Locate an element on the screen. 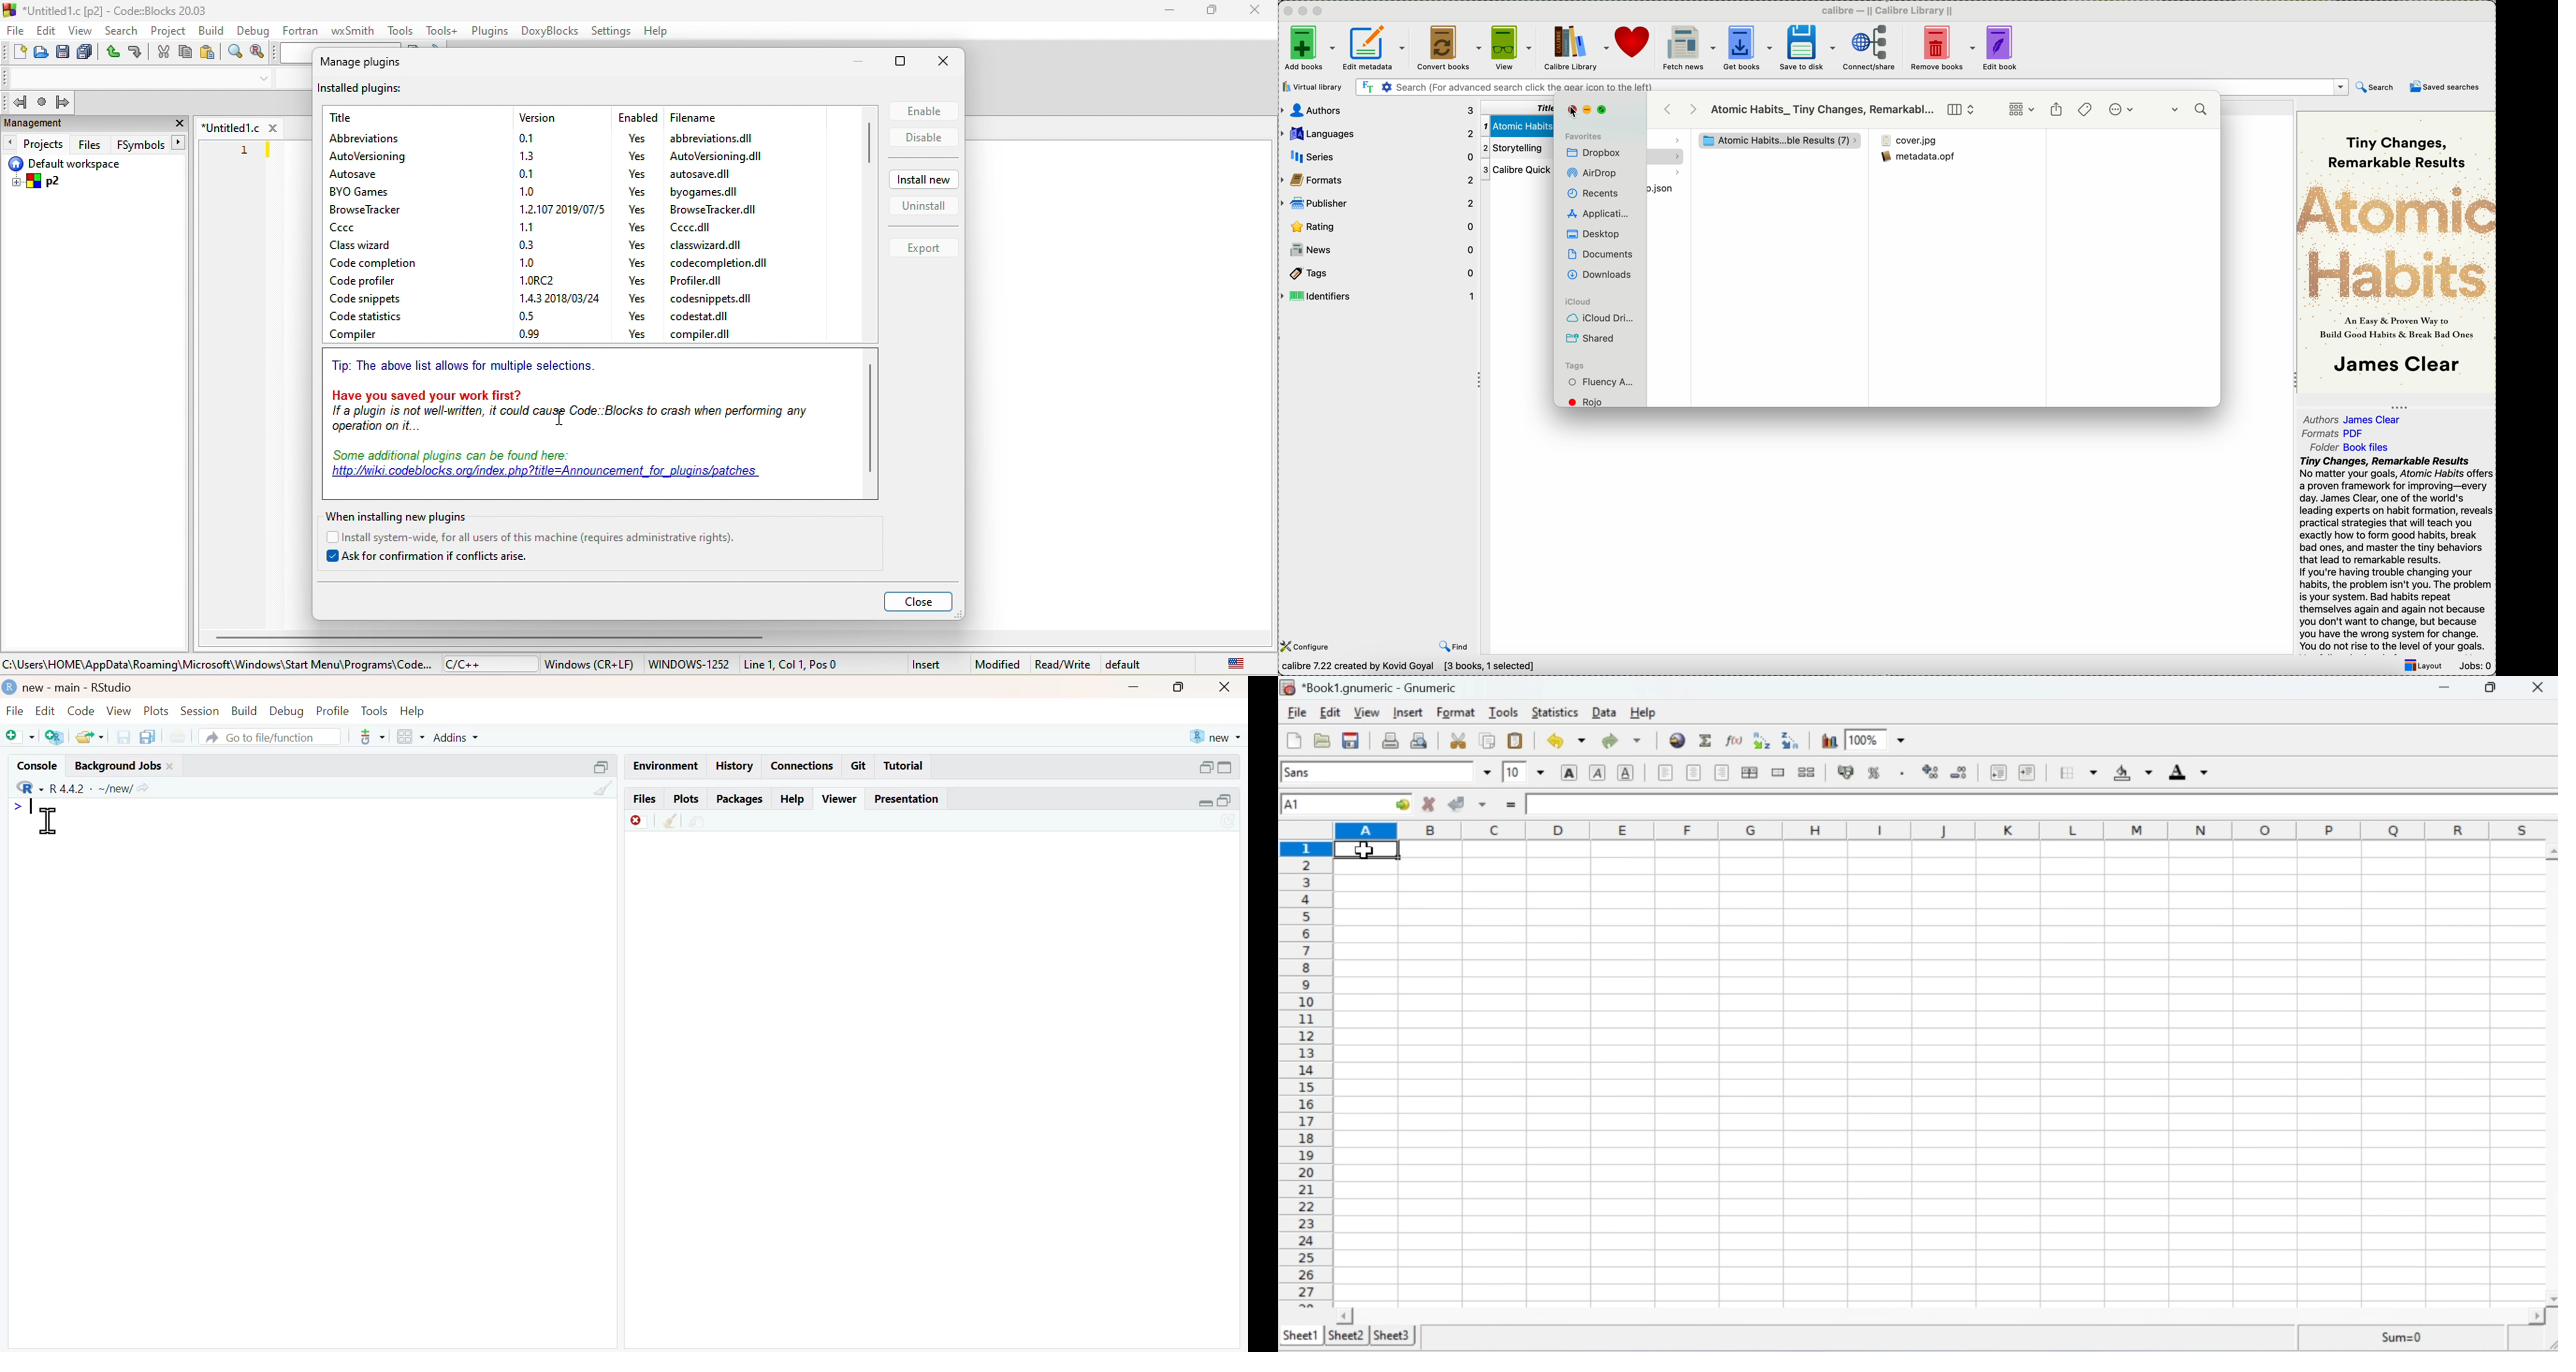 Image resolution: width=2576 pixels, height=1372 pixels. edit is located at coordinates (45, 710).